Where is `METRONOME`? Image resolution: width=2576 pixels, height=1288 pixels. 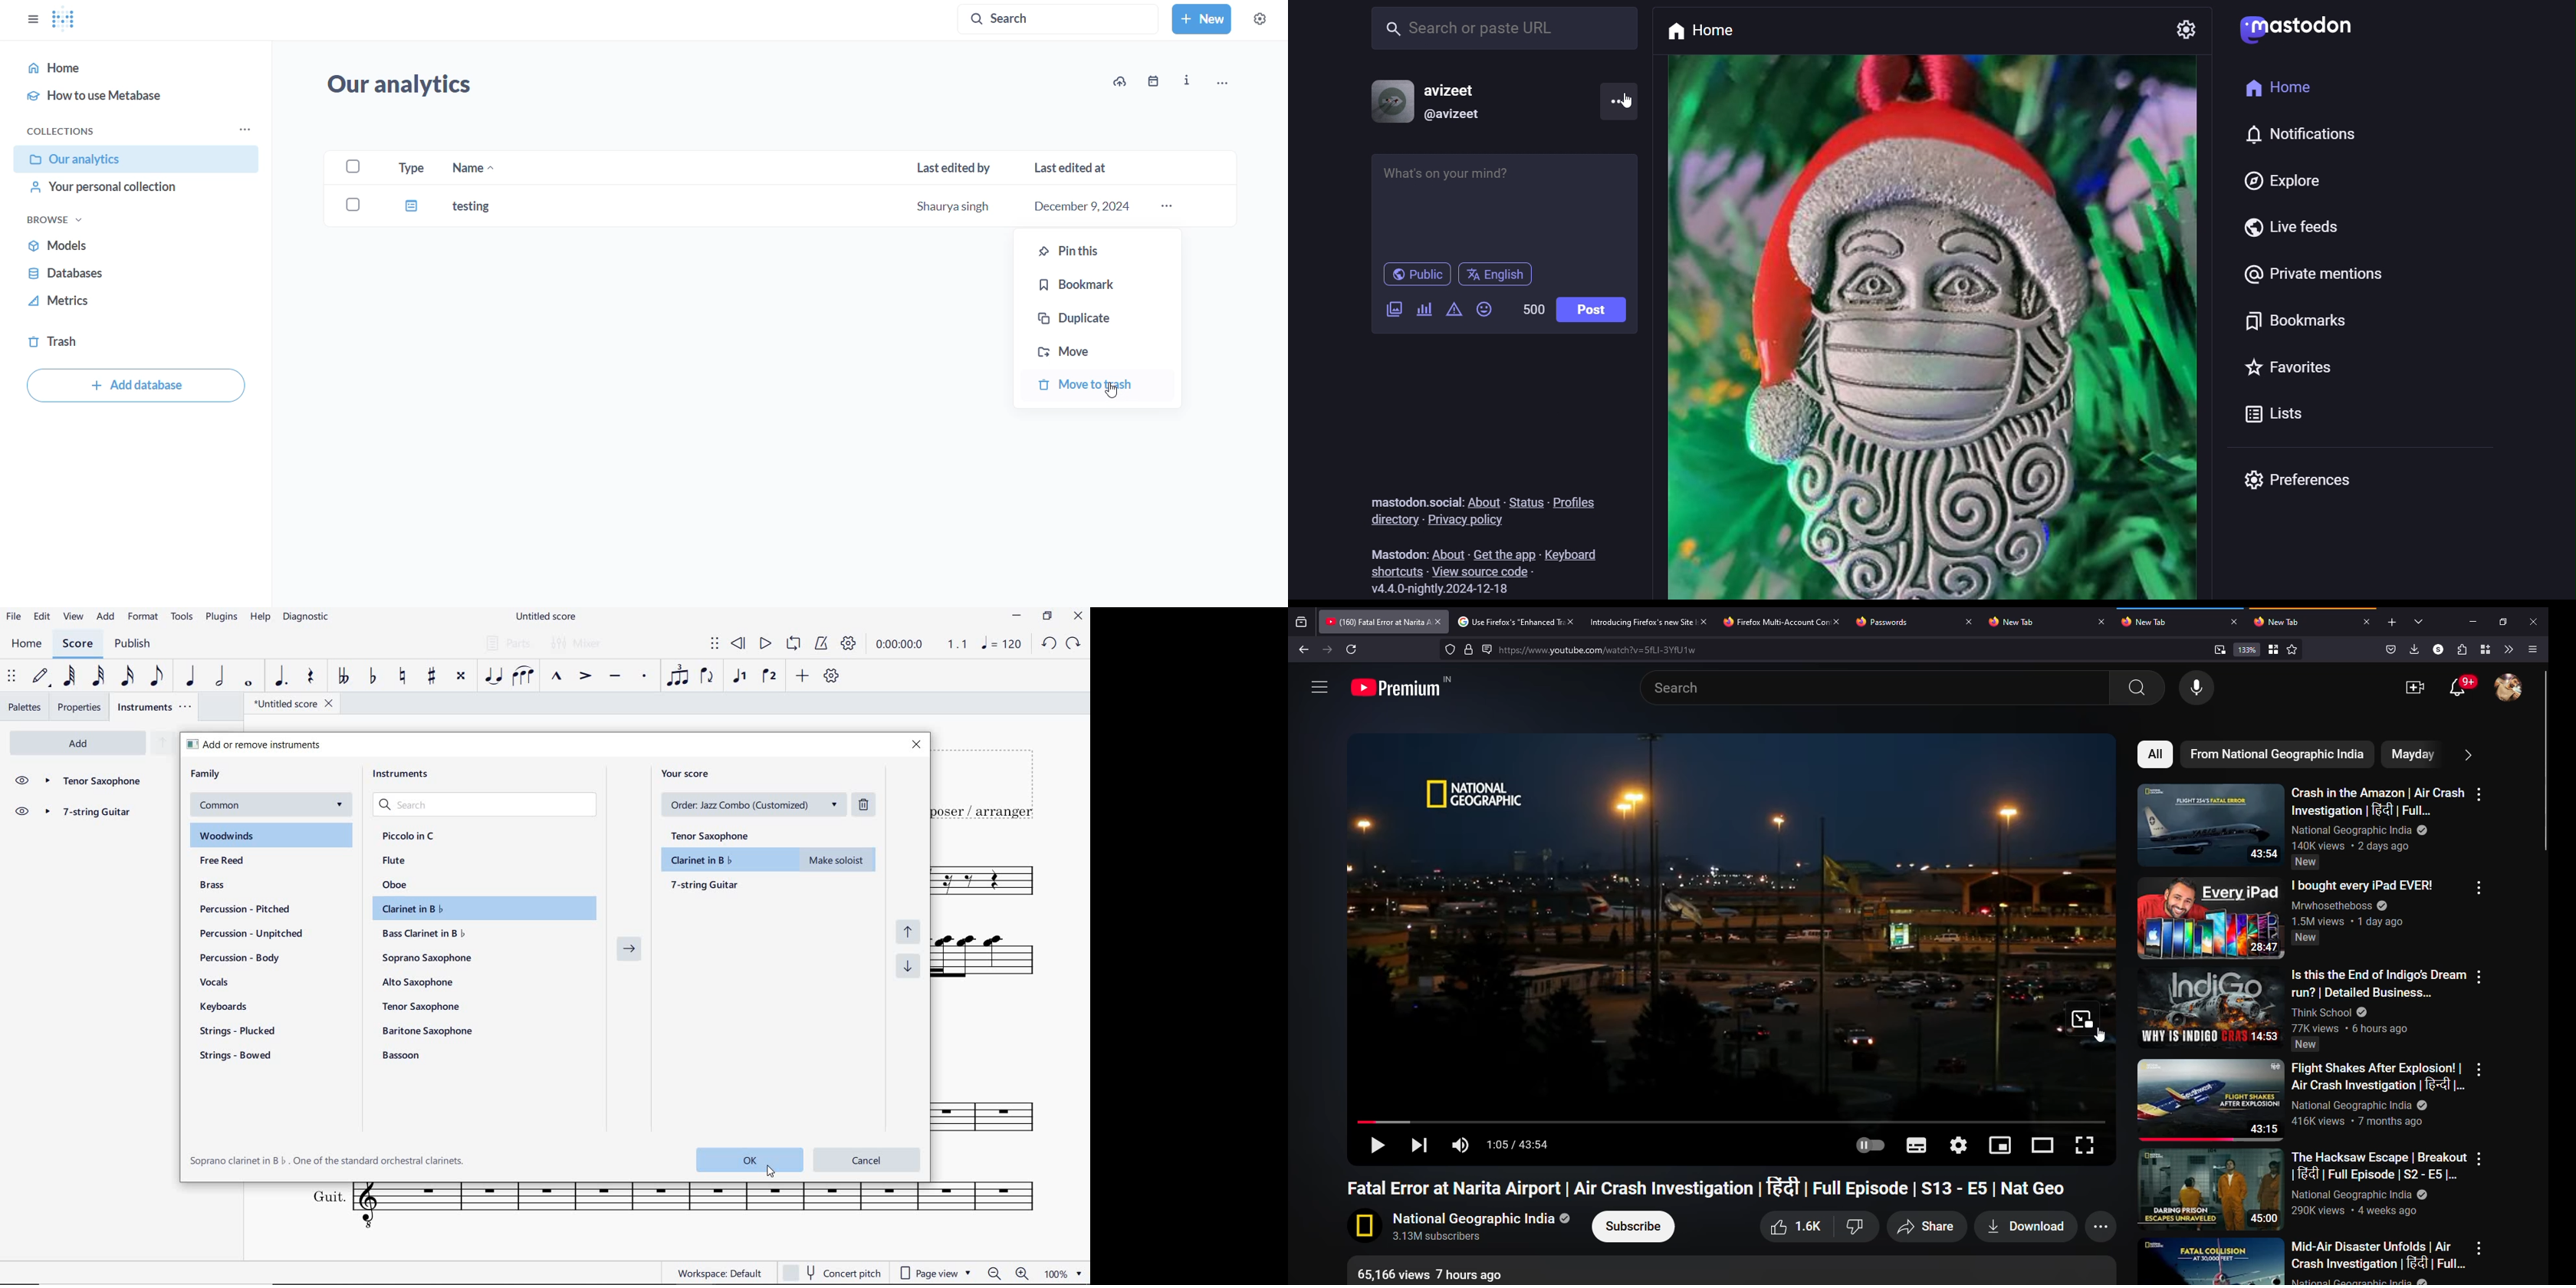
METRONOME is located at coordinates (821, 644).